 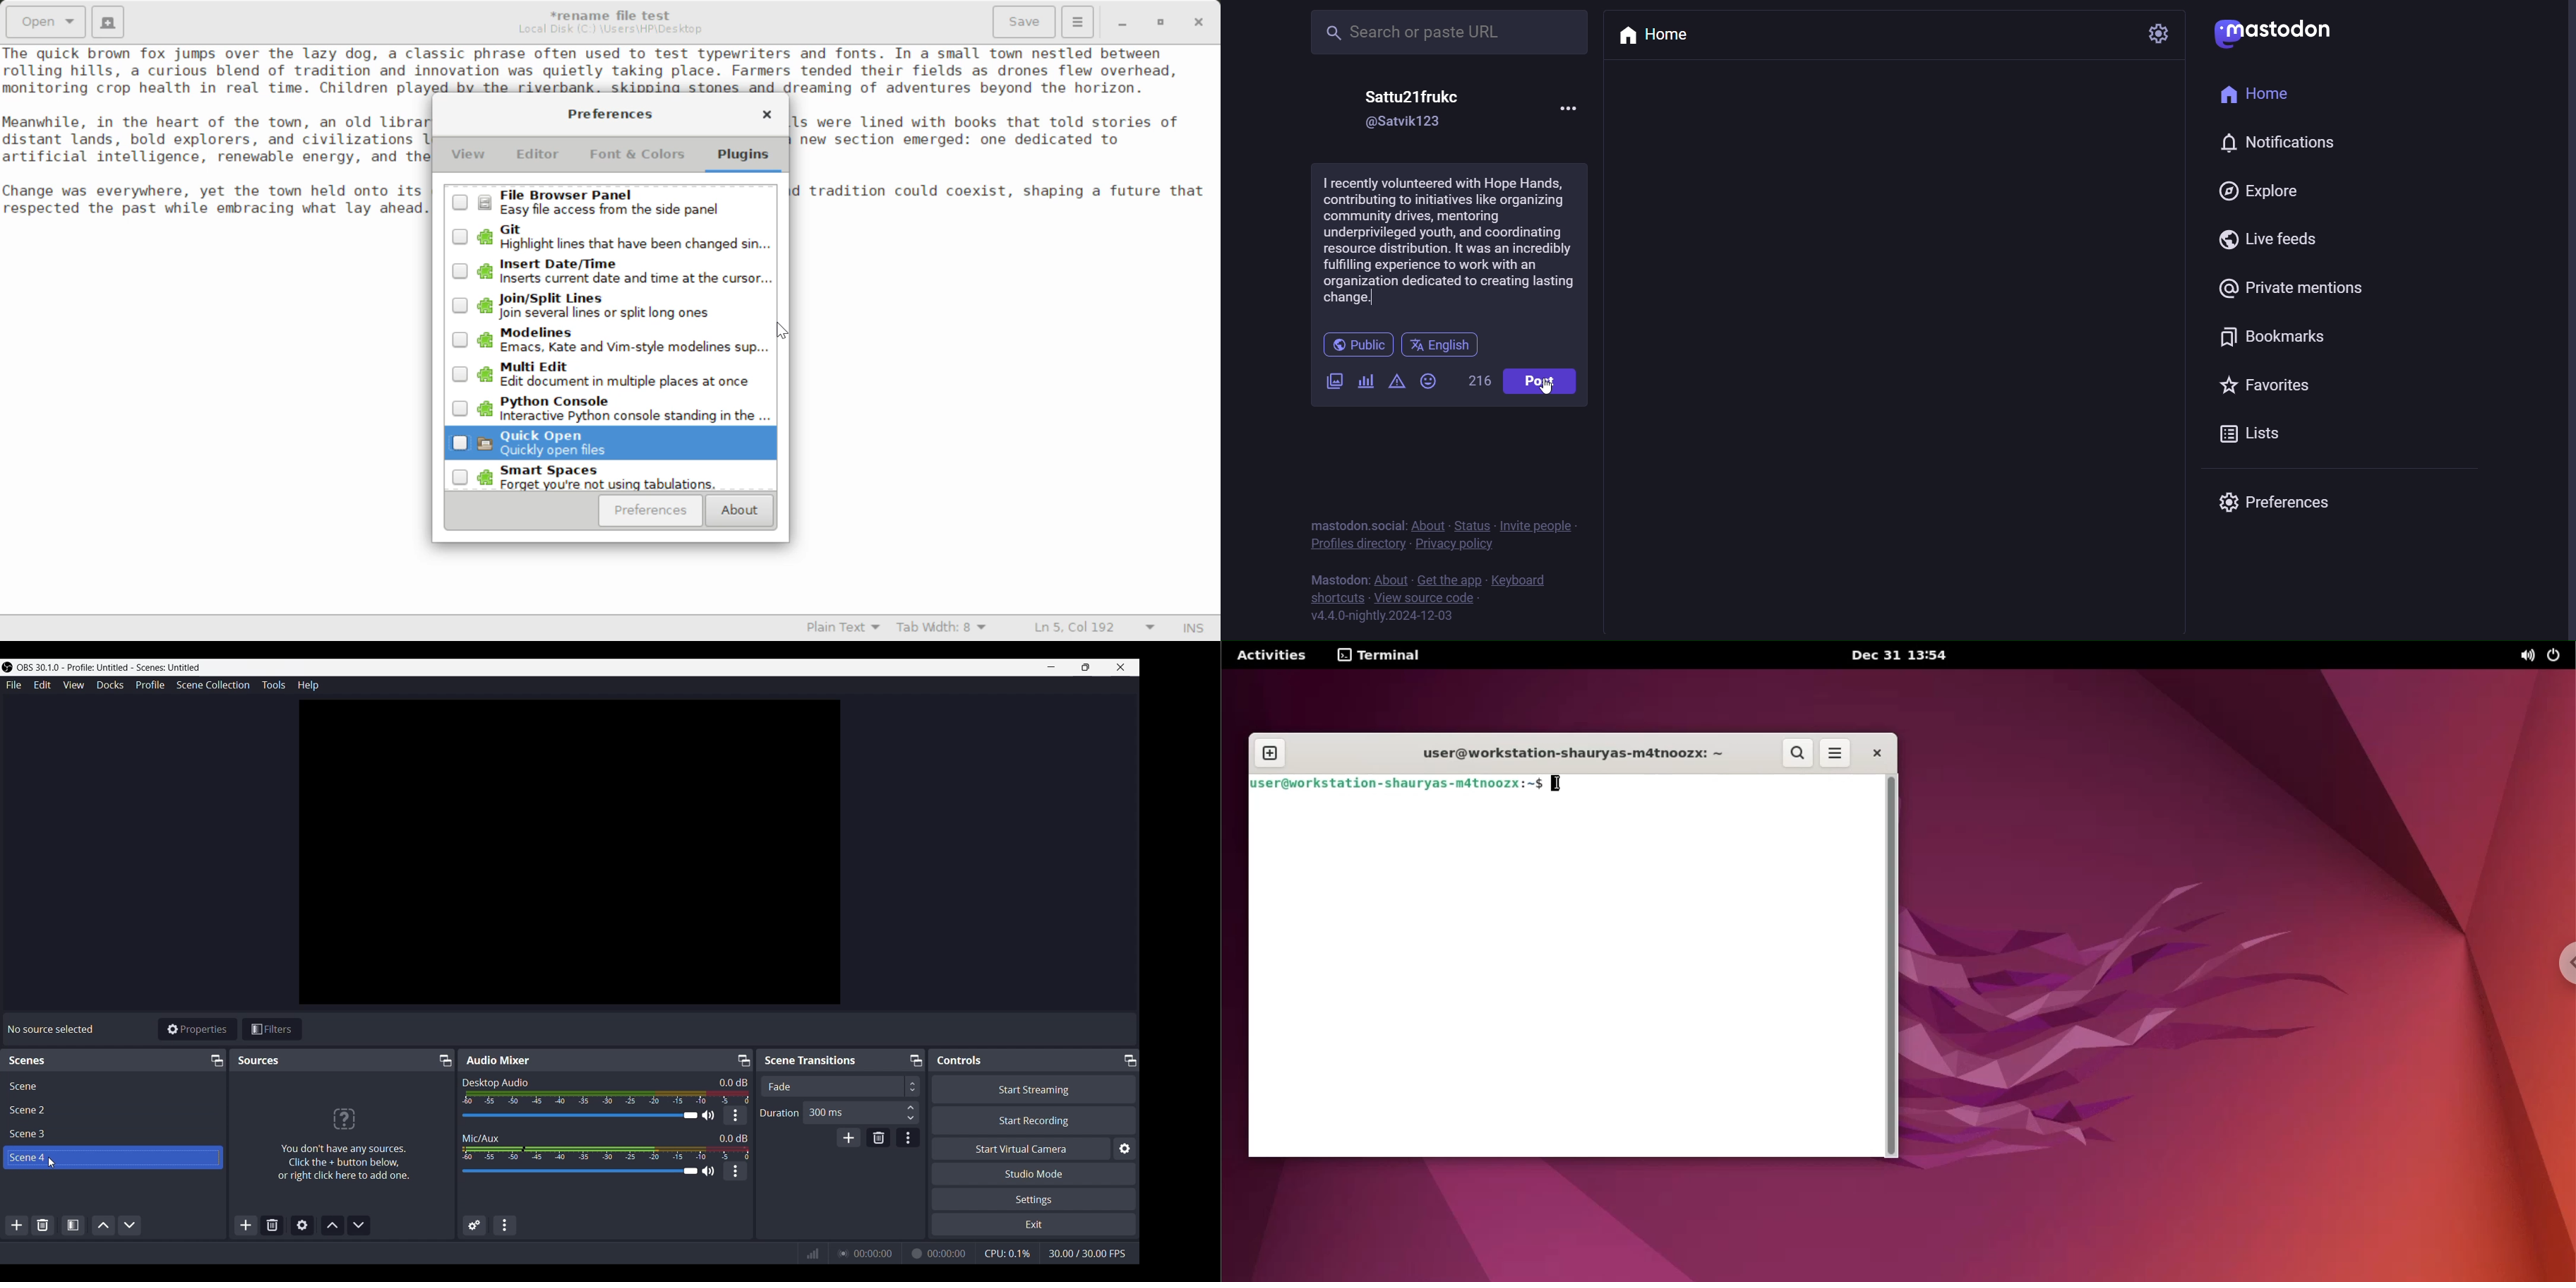 I want to click on Start Recording, so click(x=1035, y=1120).